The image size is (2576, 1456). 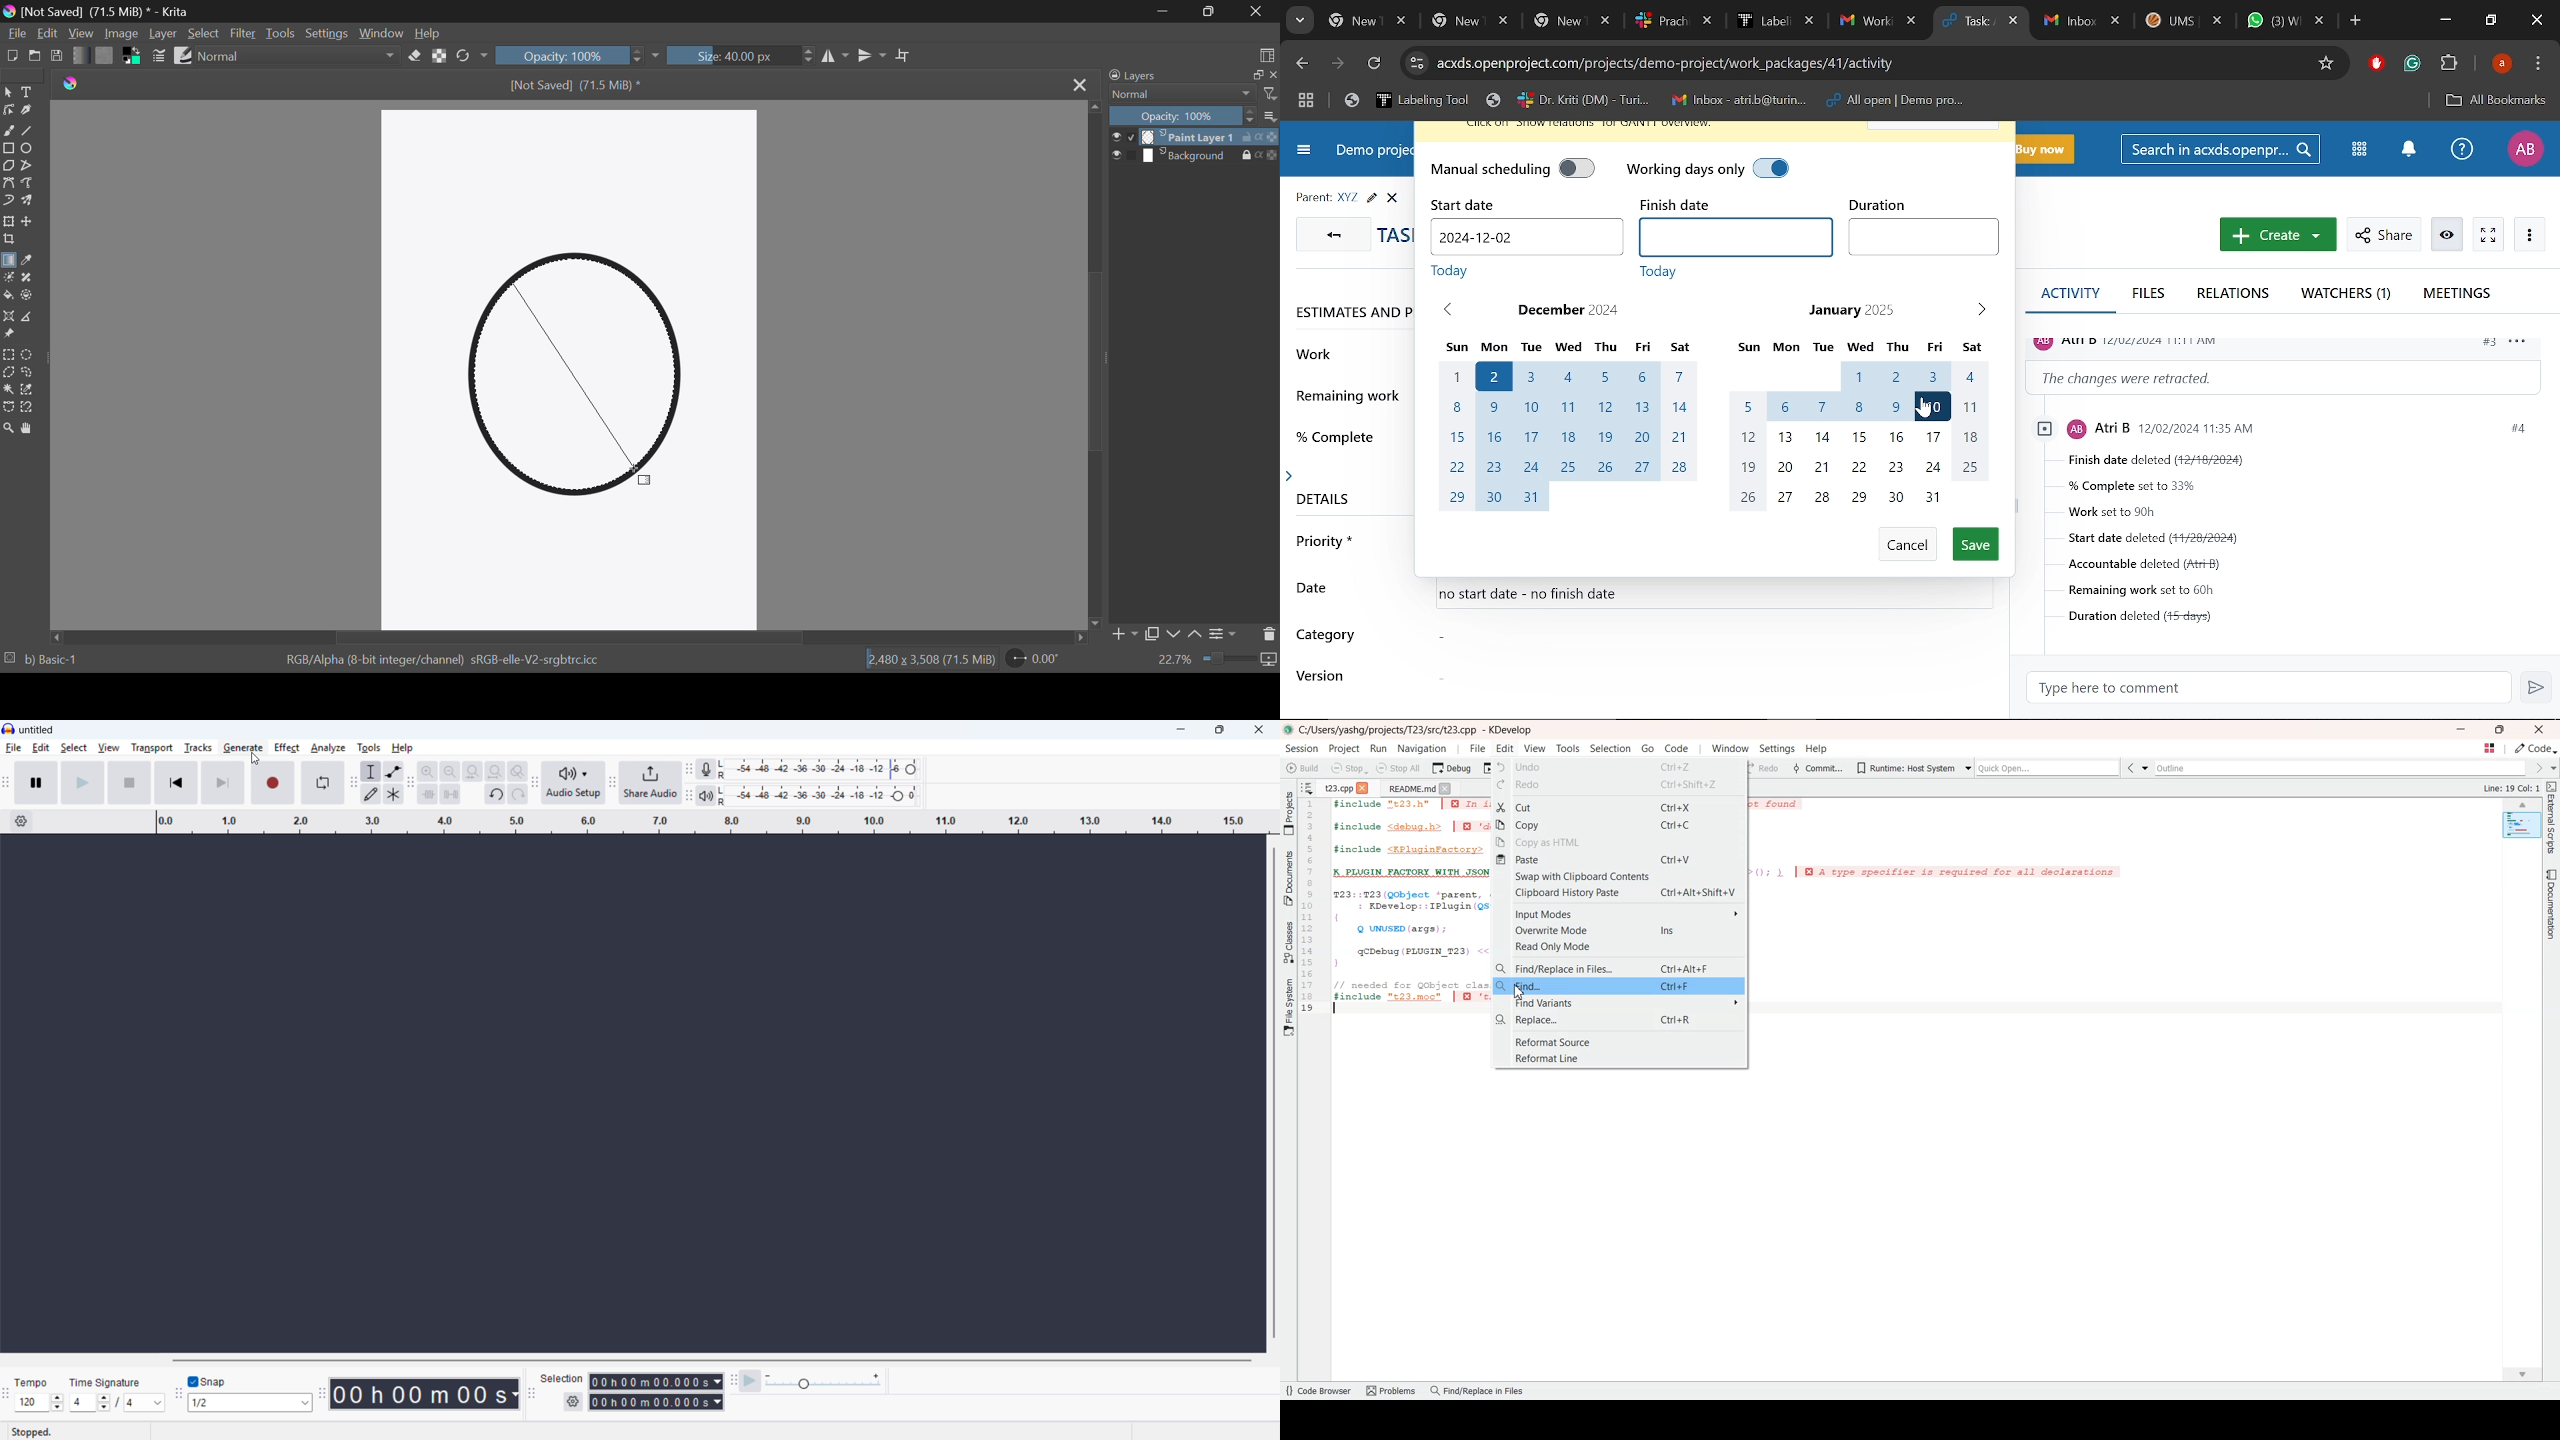 I want to click on Selection start time , so click(x=657, y=1381).